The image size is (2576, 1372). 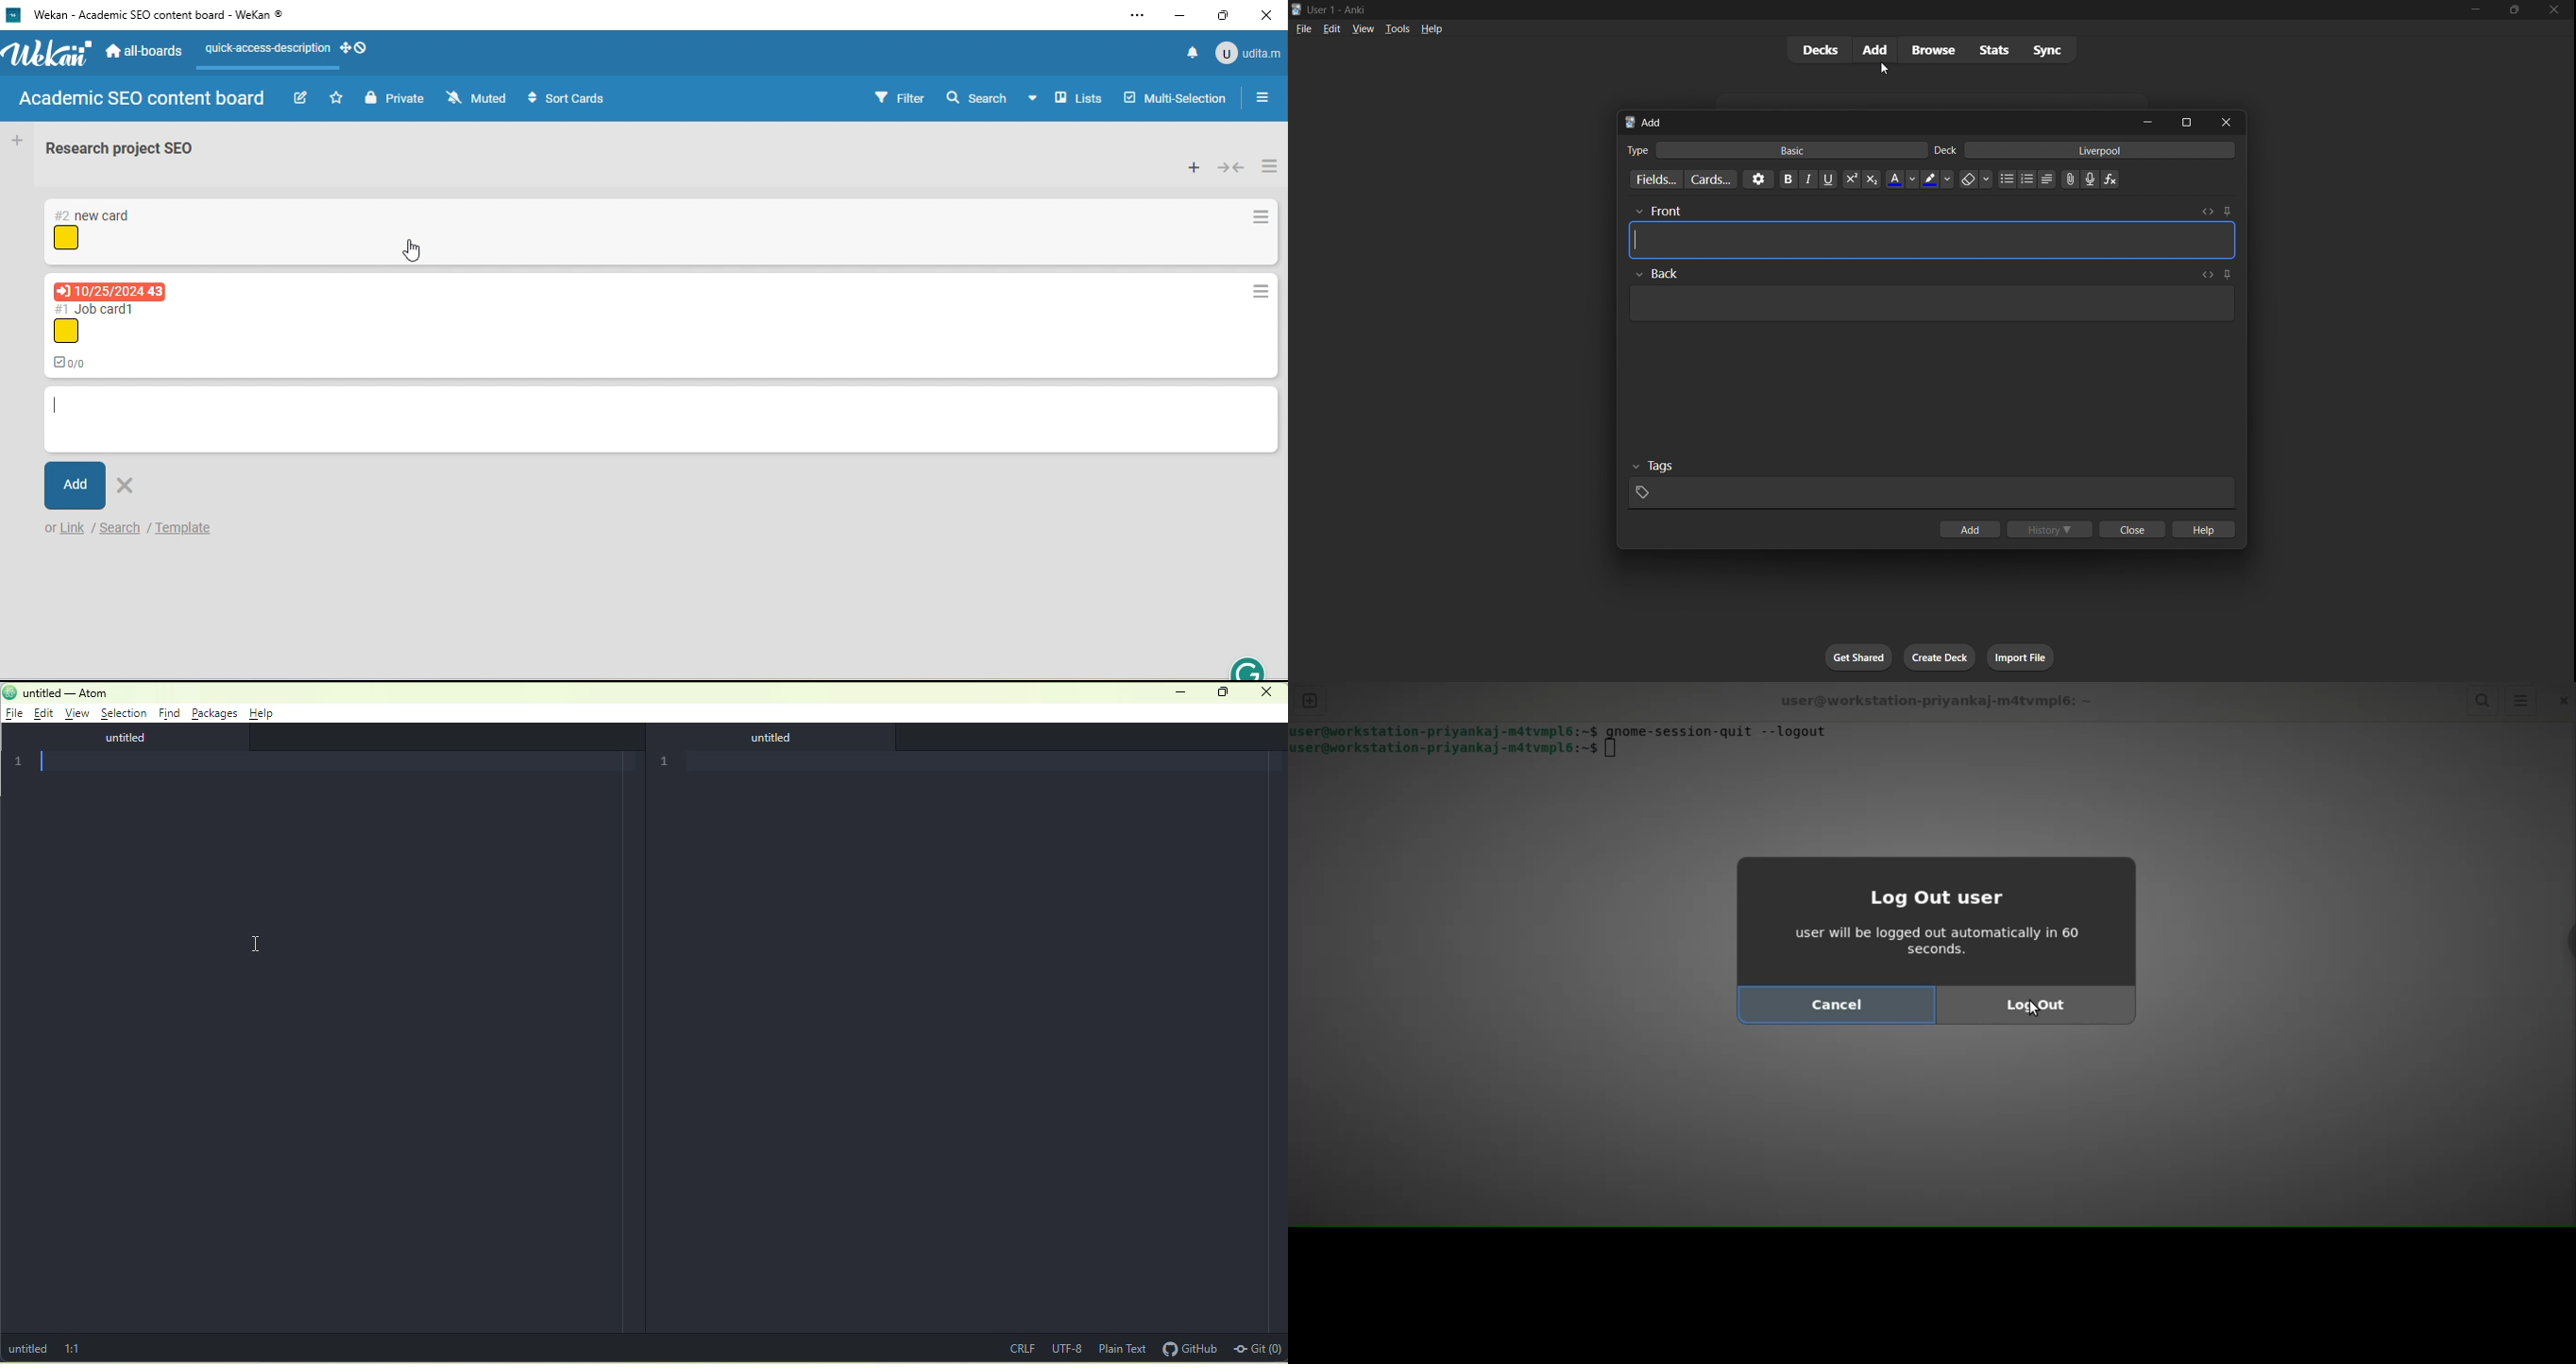 What do you see at coordinates (1936, 180) in the screenshot?
I see `text highlight` at bounding box center [1936, 180].